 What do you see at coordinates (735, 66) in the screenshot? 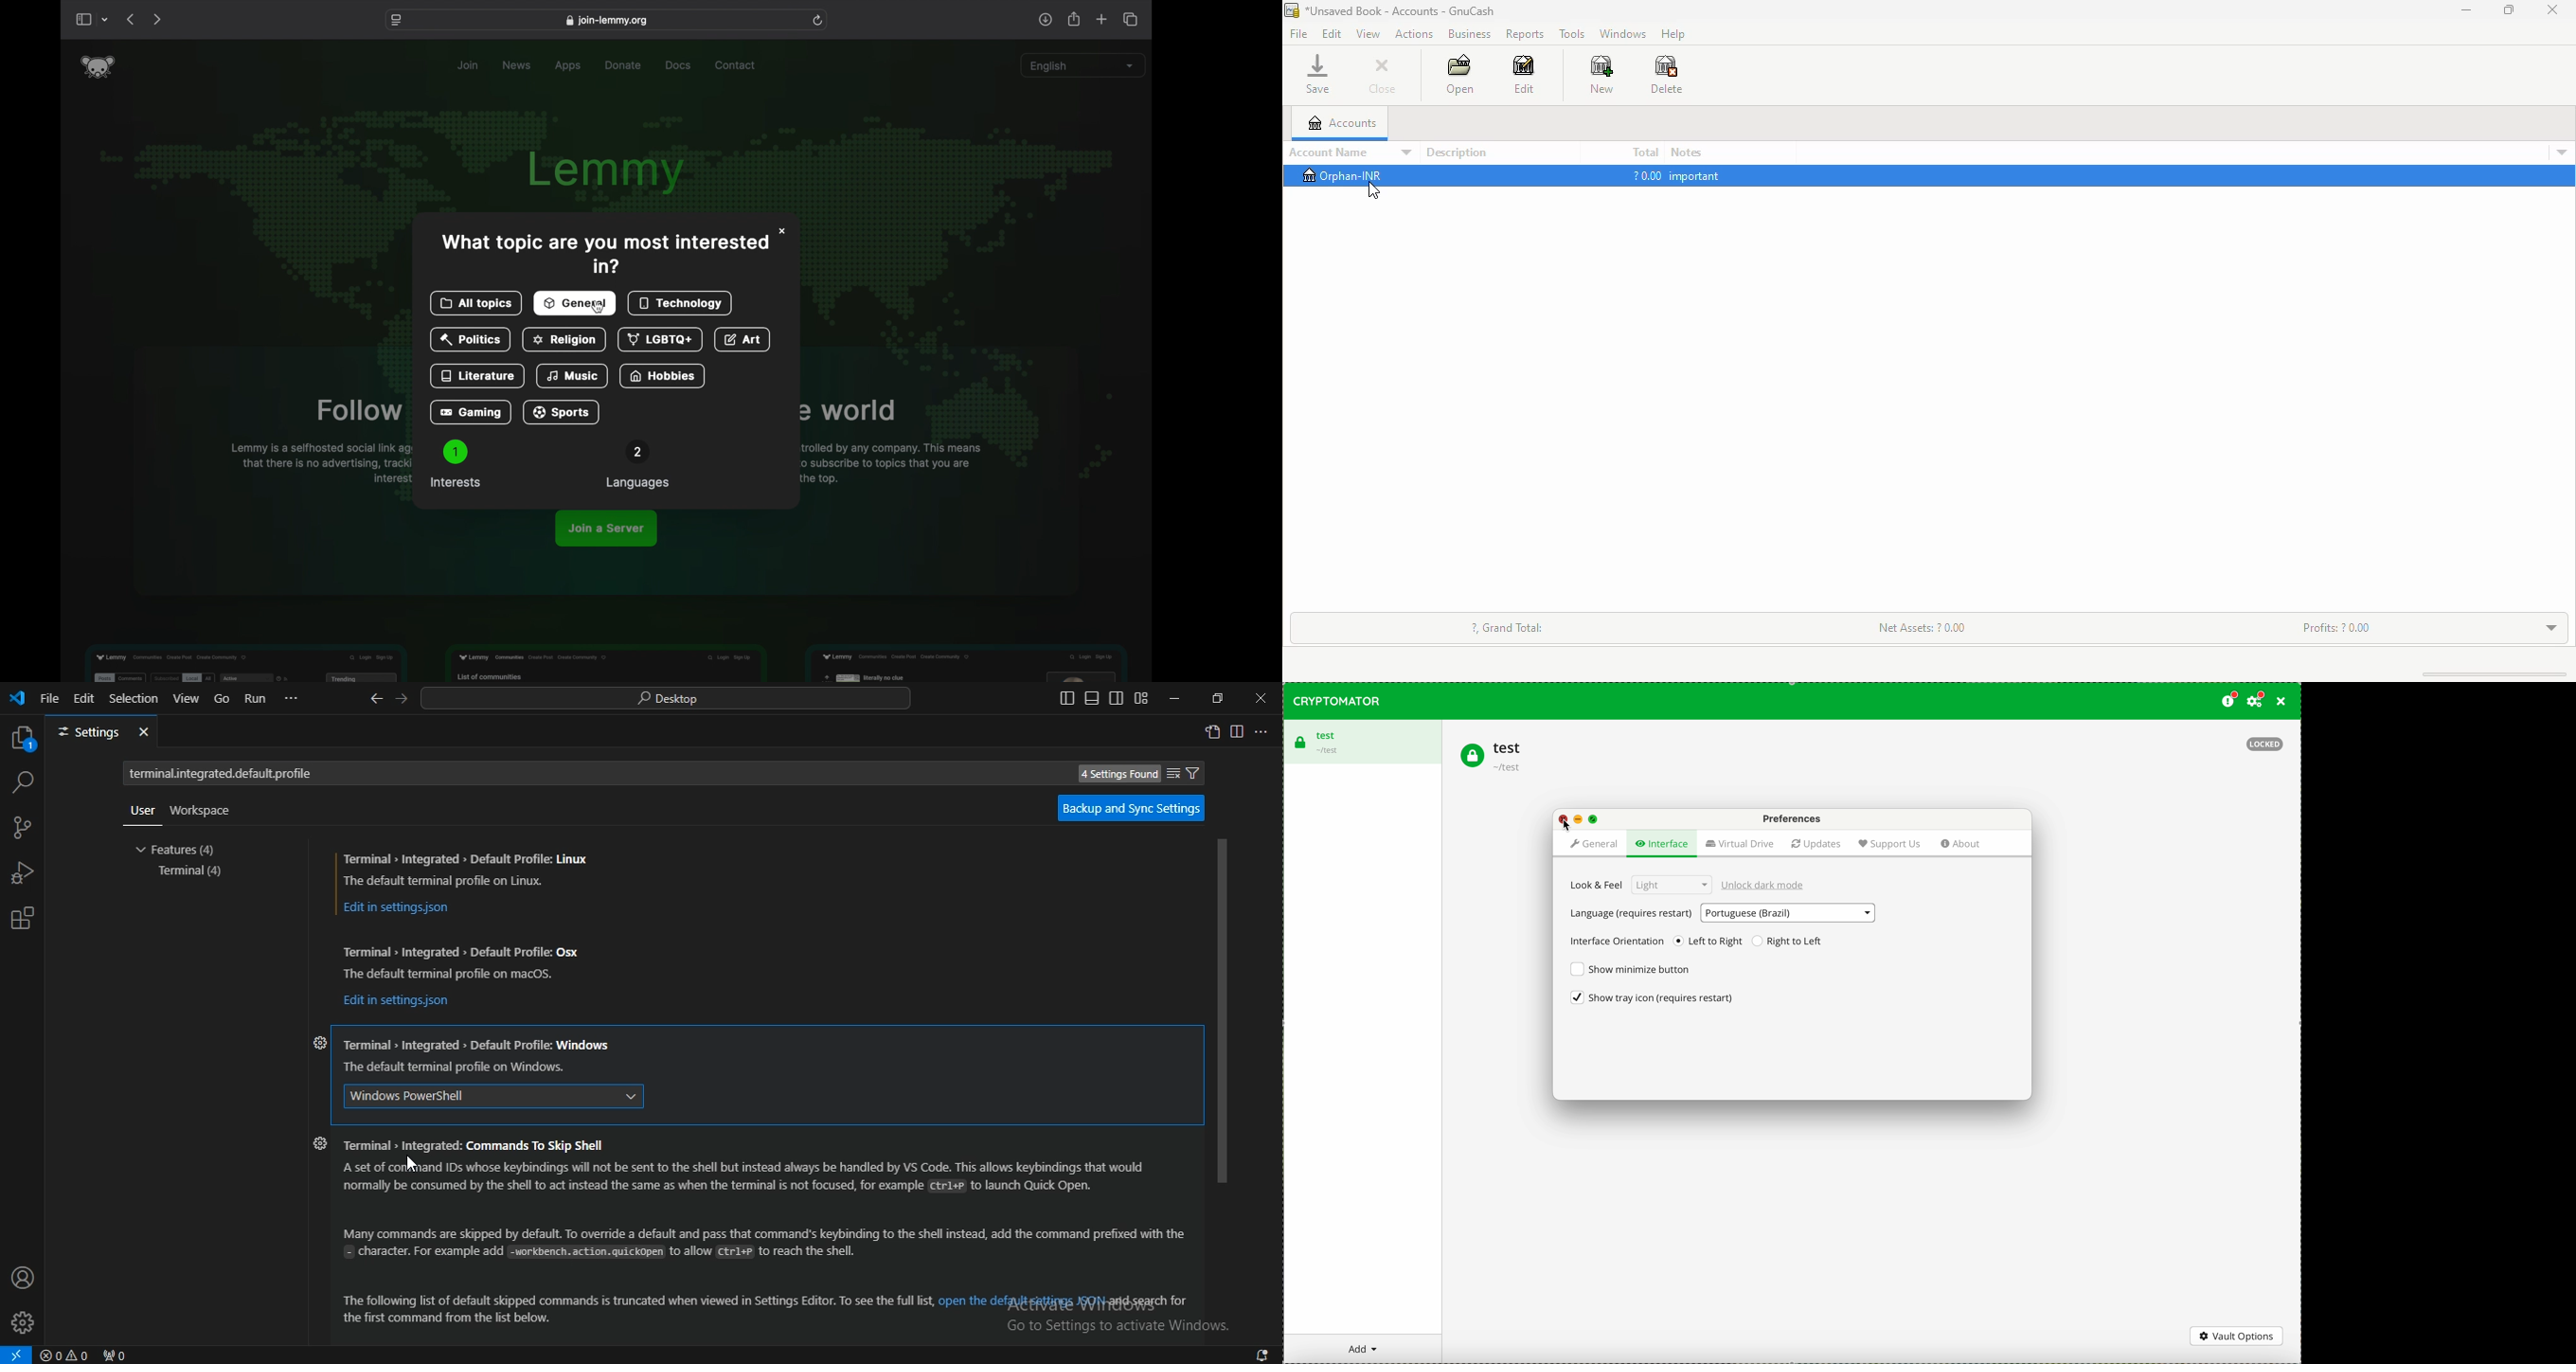
I see `contact` at bounding box center [735, 66].